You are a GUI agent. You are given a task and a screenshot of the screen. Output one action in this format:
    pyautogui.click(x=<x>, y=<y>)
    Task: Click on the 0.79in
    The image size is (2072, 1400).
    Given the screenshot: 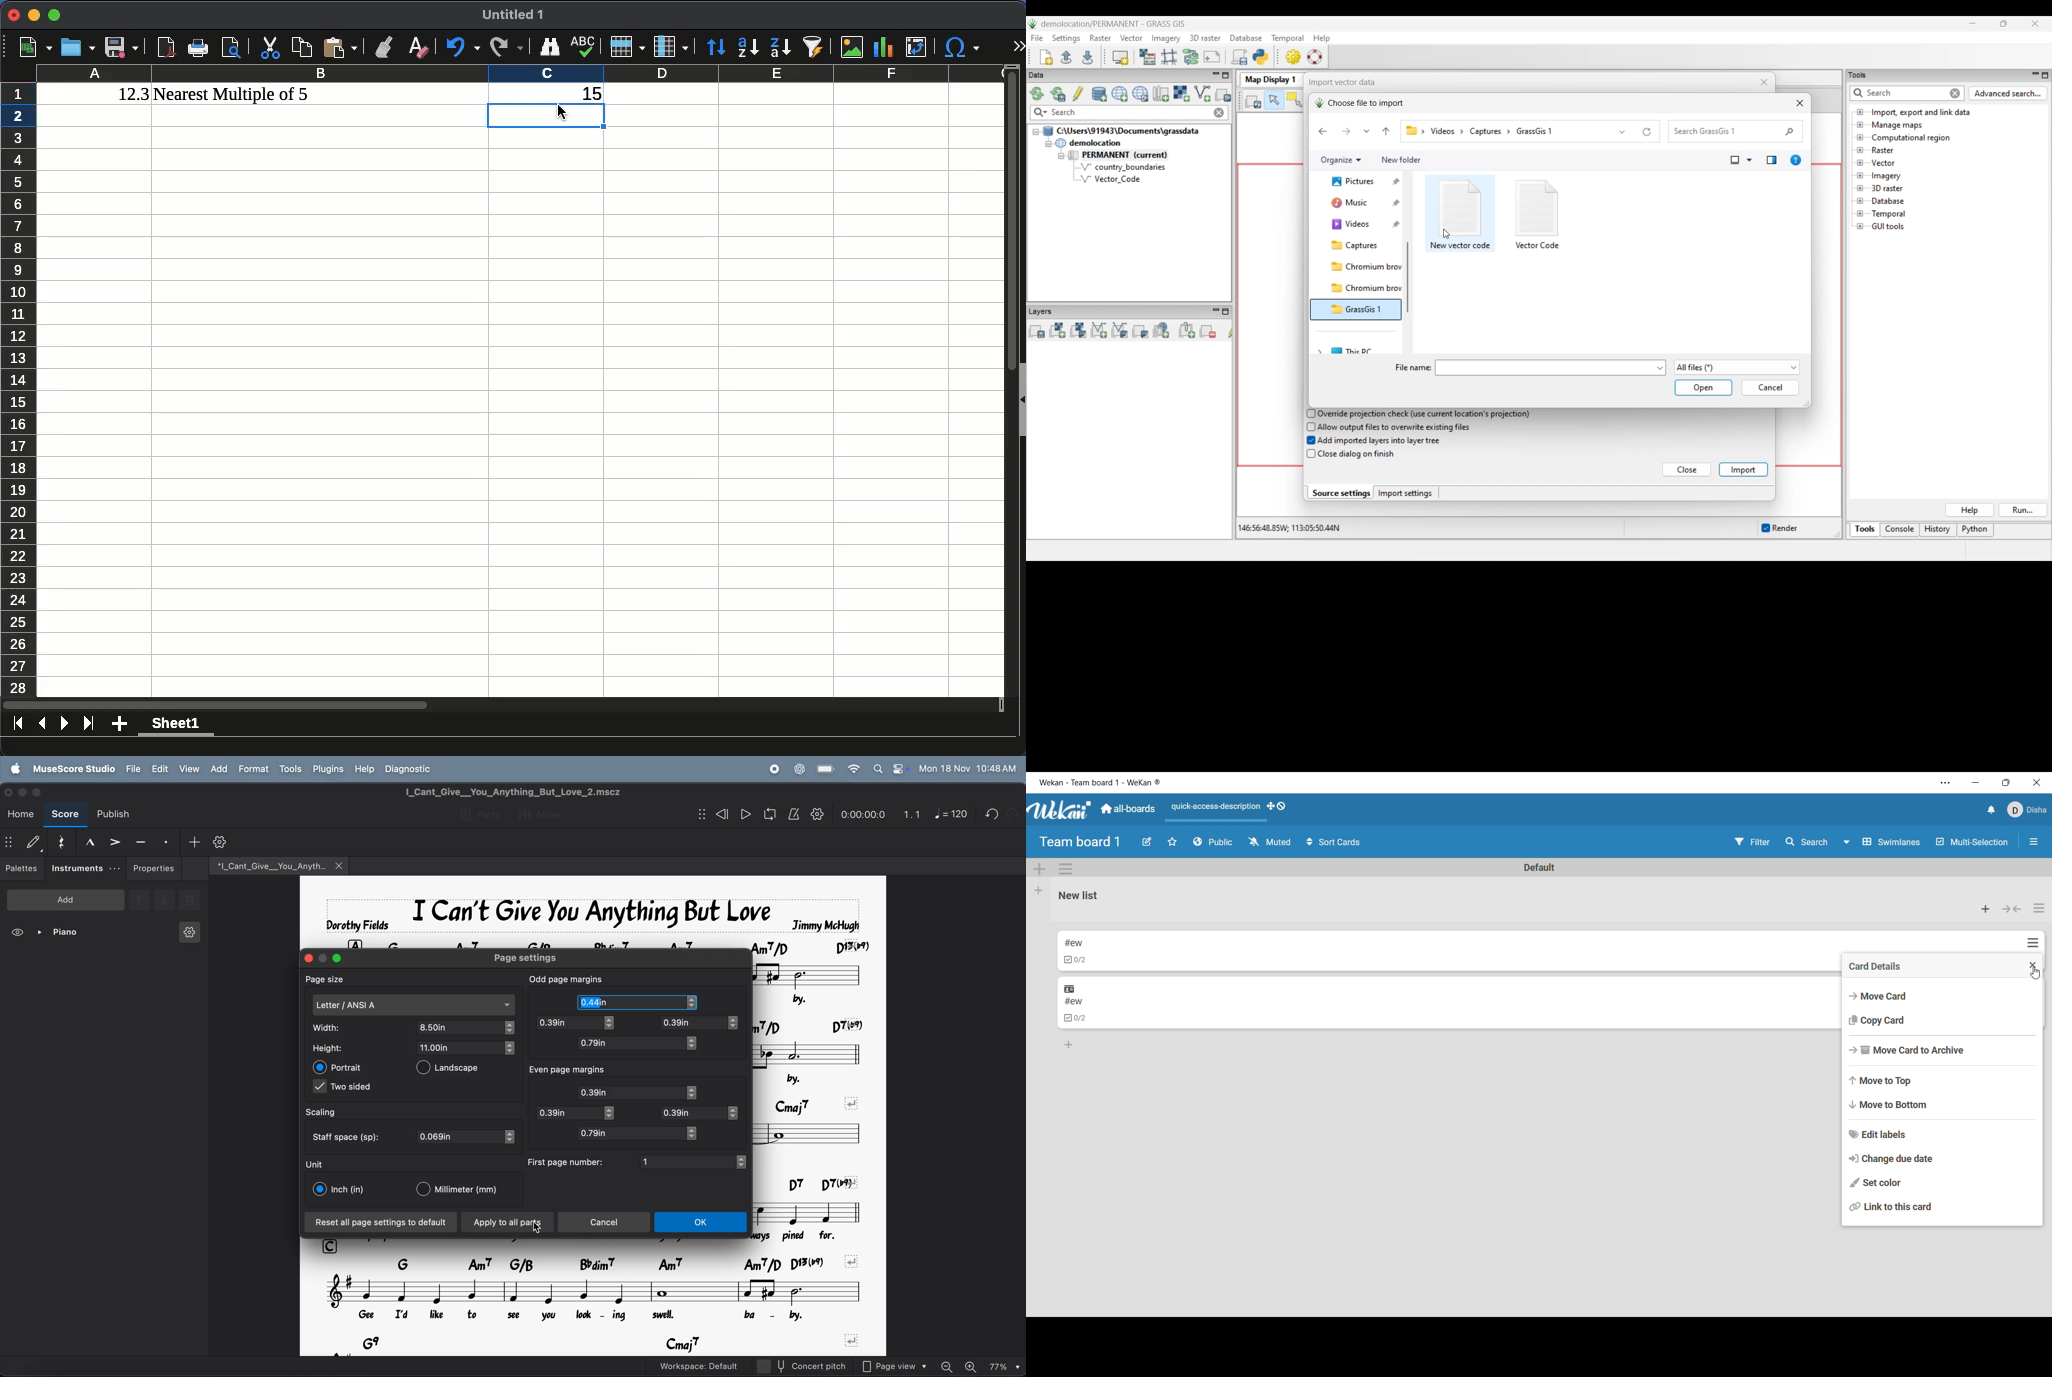 What is the action you would take?
    pyautogui.click(x=630, y=1133)
    